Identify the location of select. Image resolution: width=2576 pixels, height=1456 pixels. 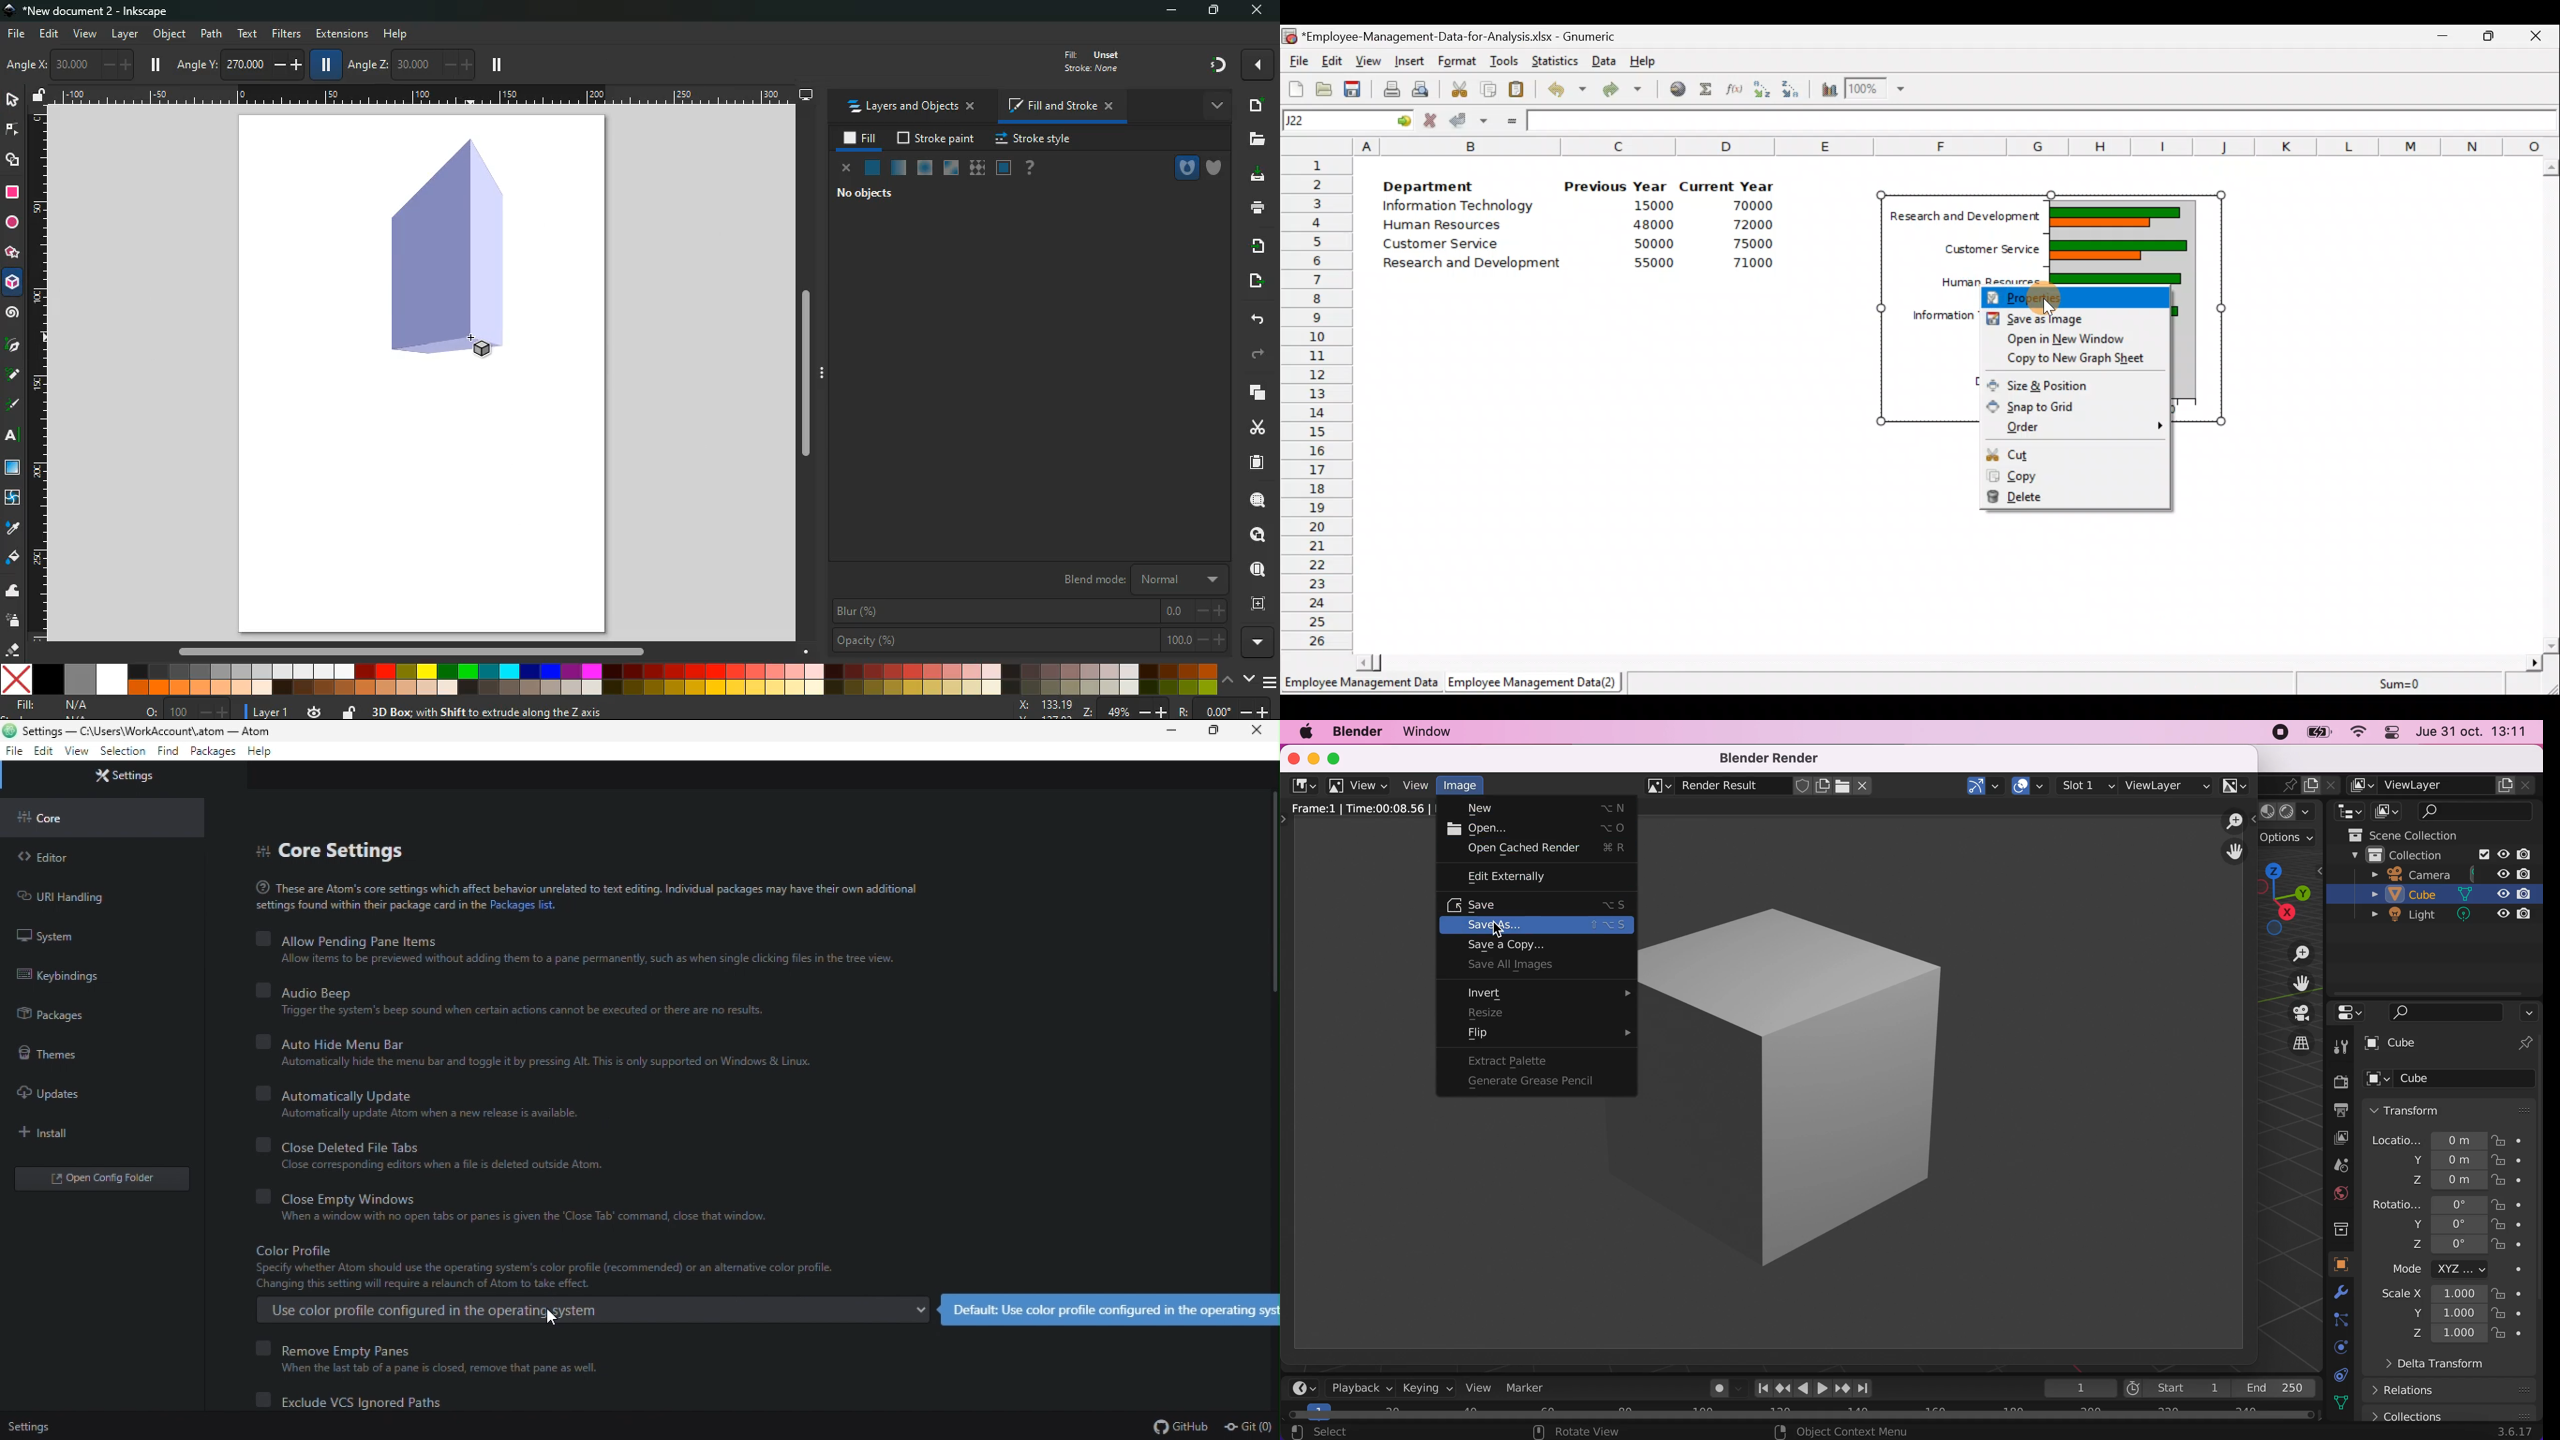
(1354, 1431).